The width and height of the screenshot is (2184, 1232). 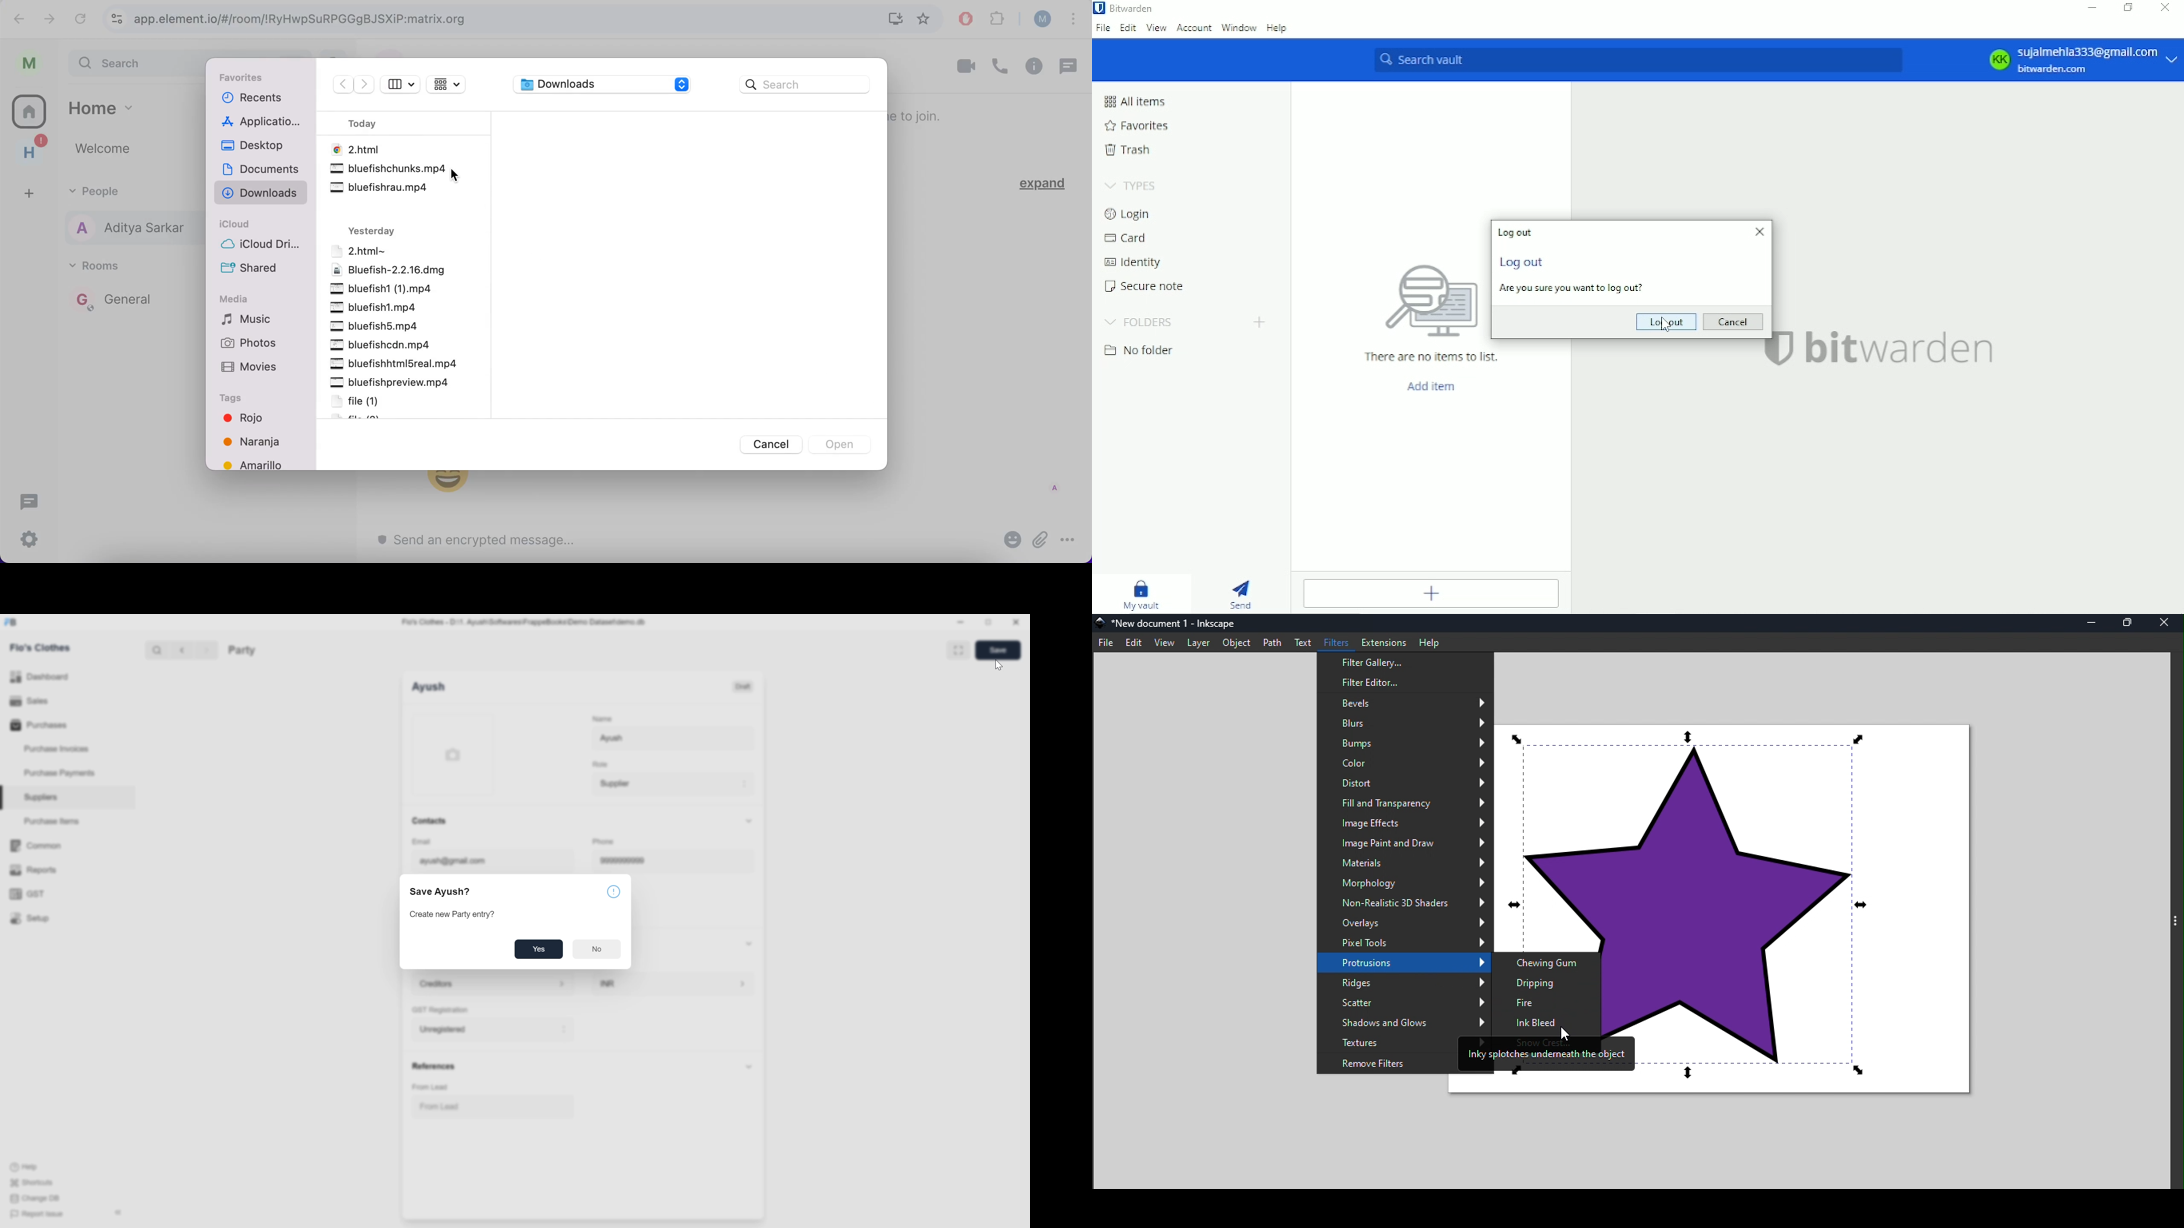 I want to click on Add item, so click(x=1434, y=387).